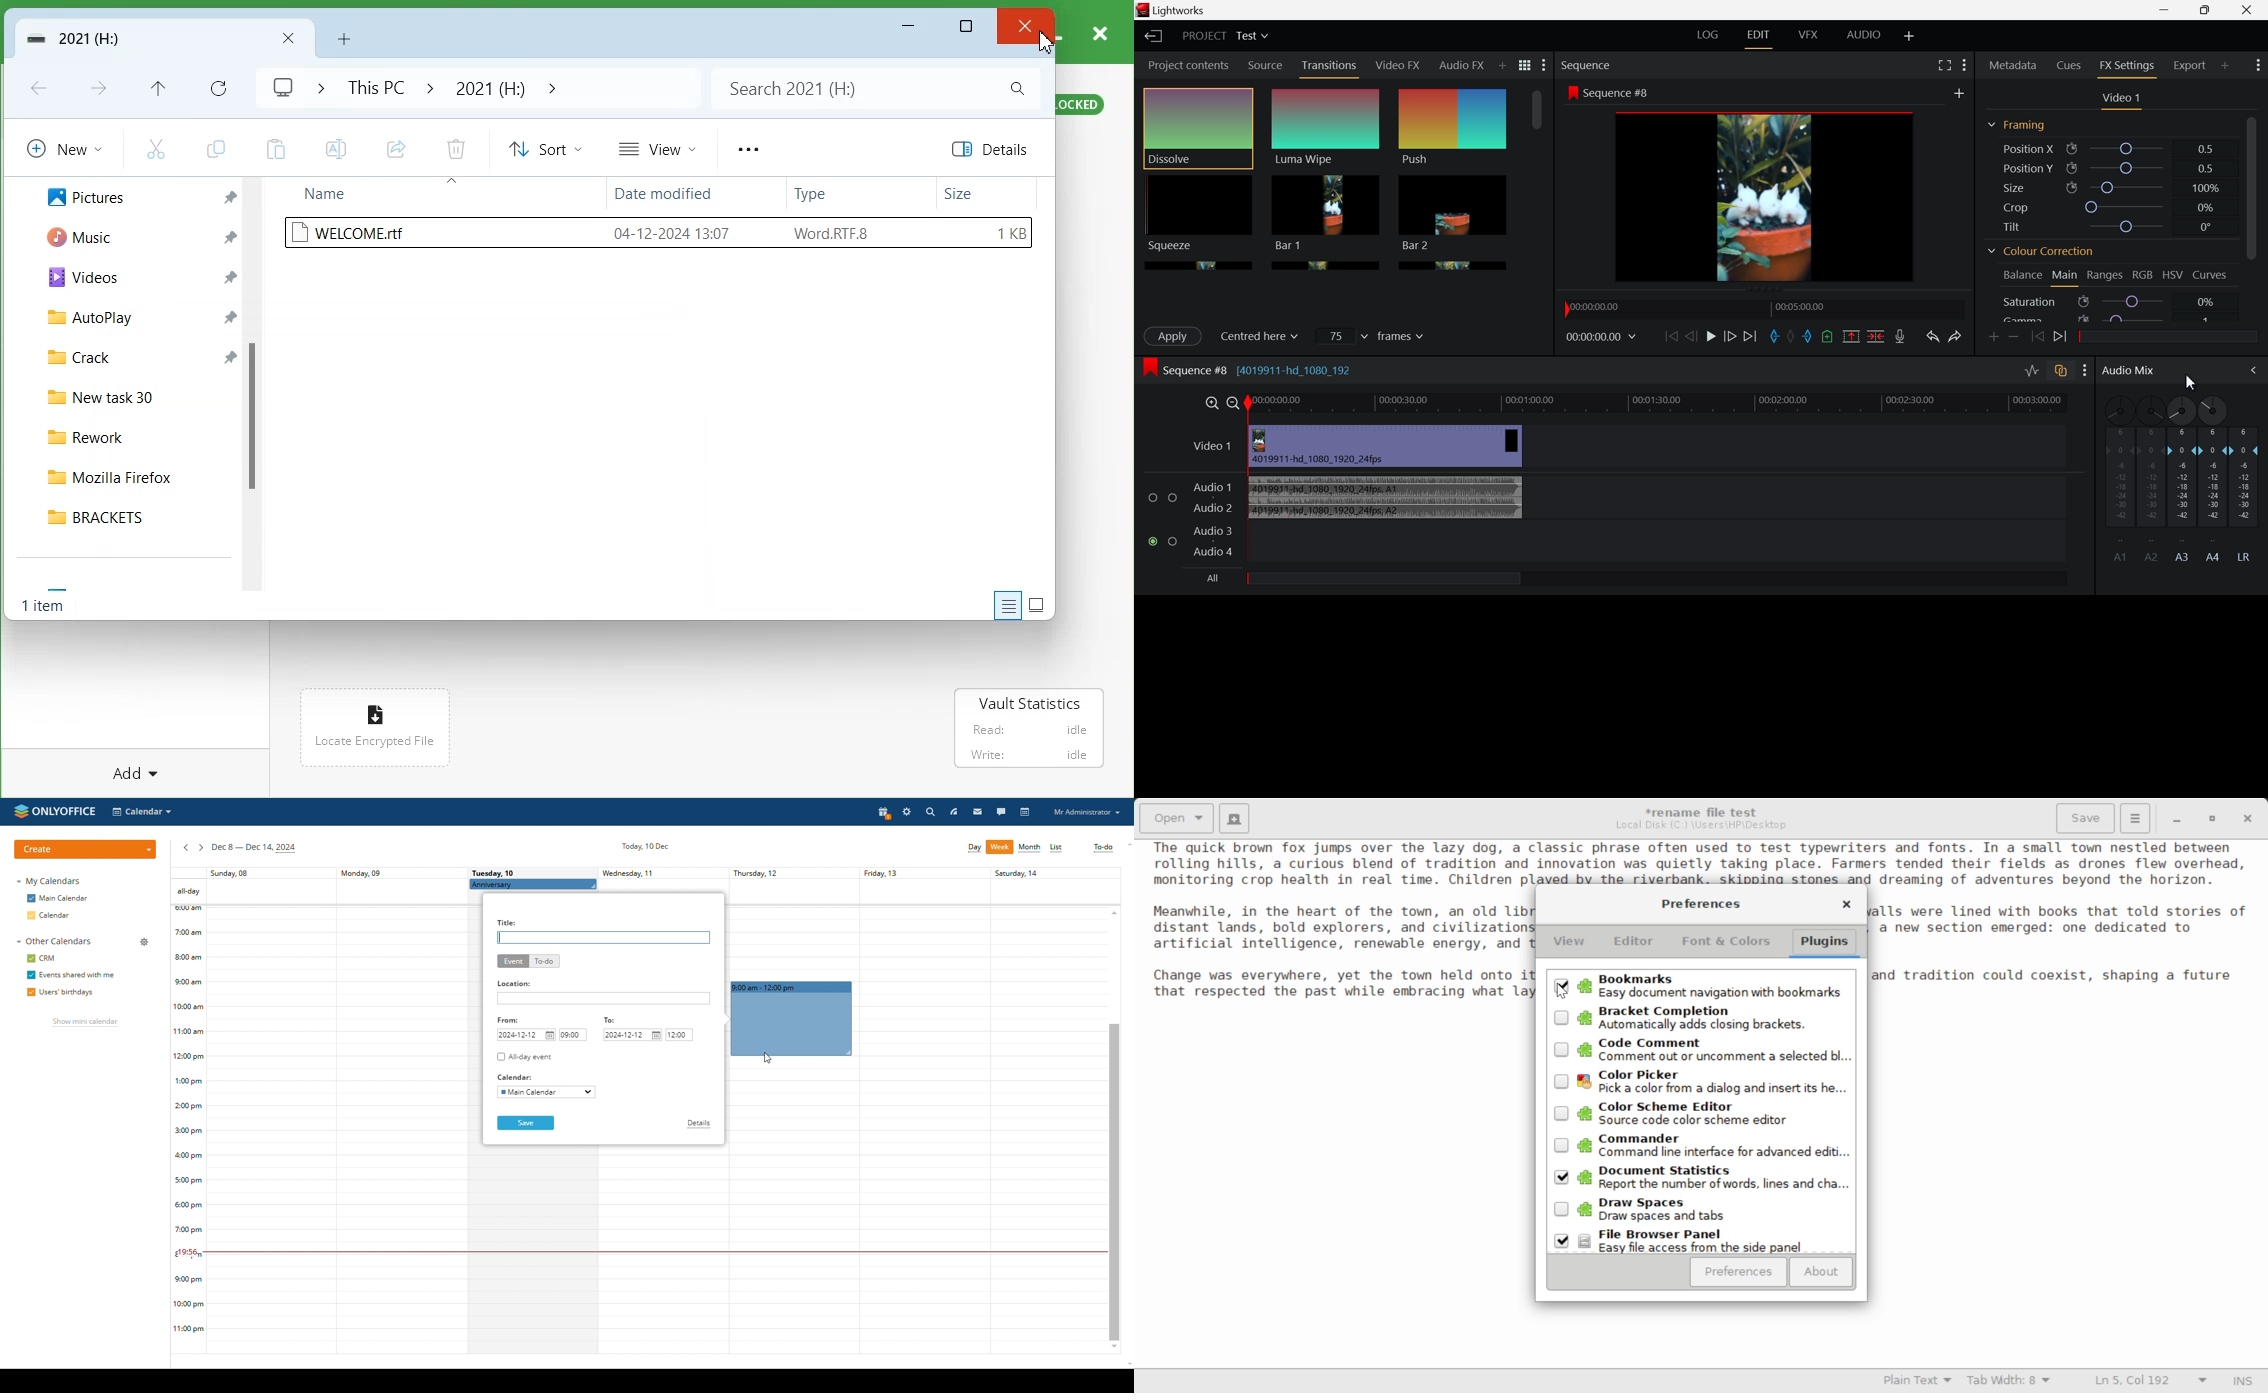  Describe the element at coordinates (1866, 37) in the screenshot. I see `AUDIO Layout` at that location.